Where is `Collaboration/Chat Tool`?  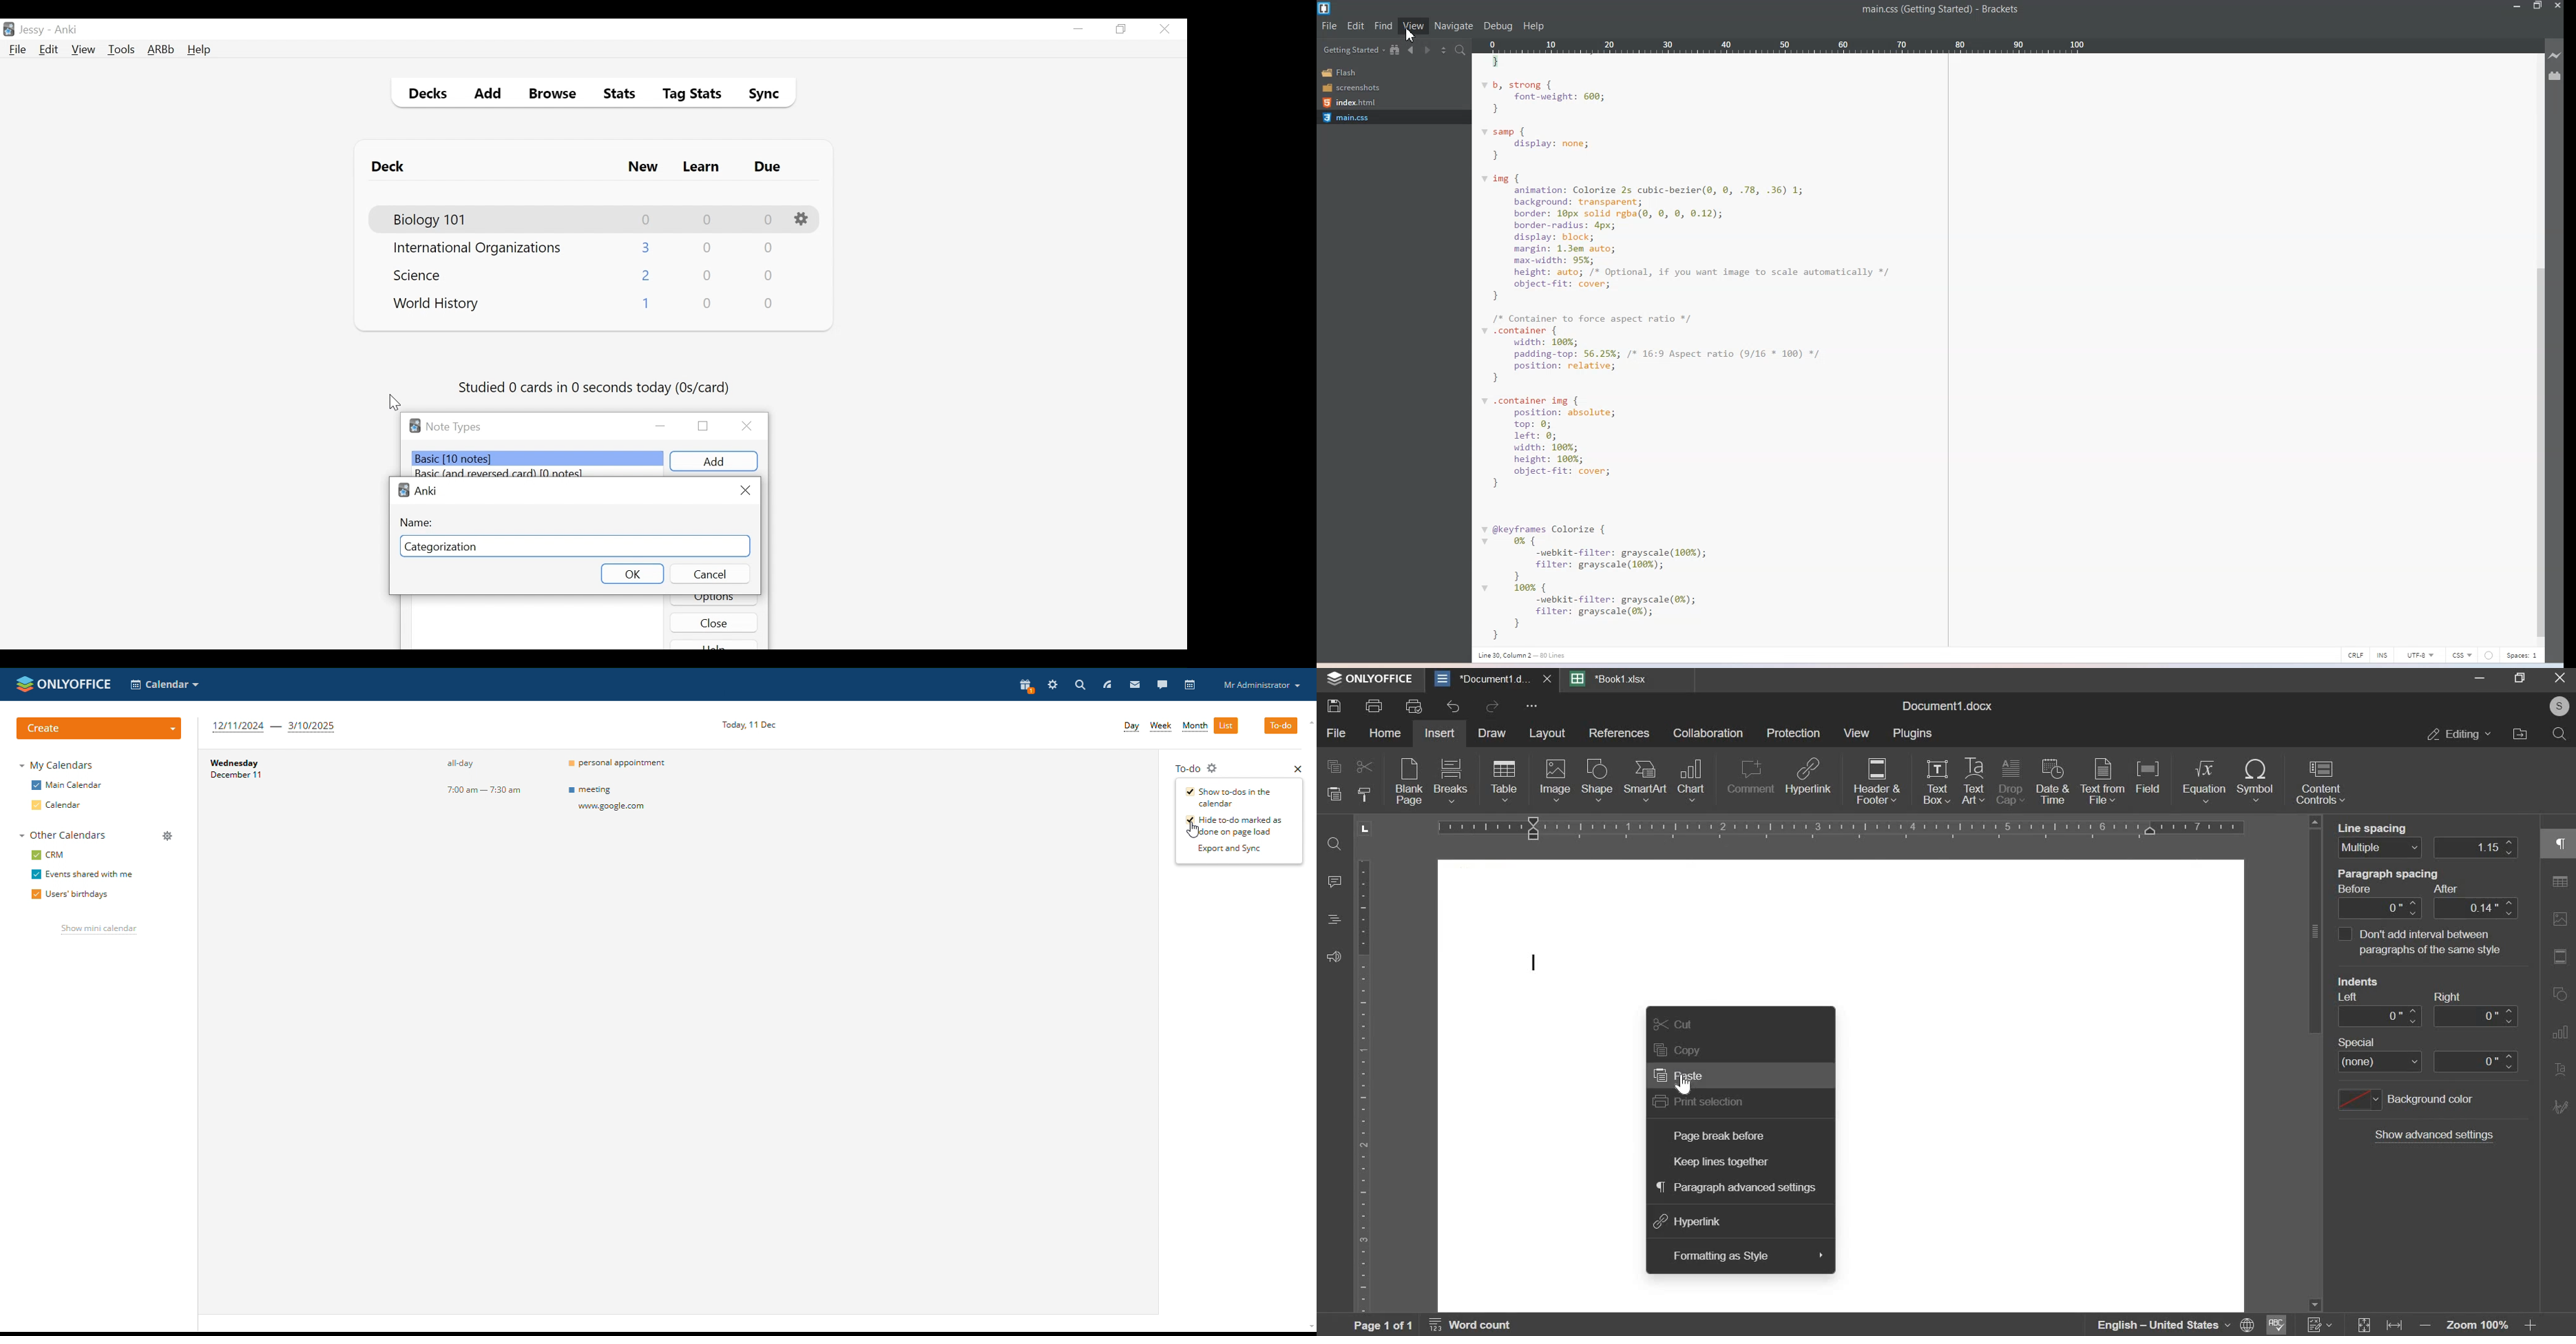 Collaboration/Chat Tool is located at coordinates (2560, 1182).